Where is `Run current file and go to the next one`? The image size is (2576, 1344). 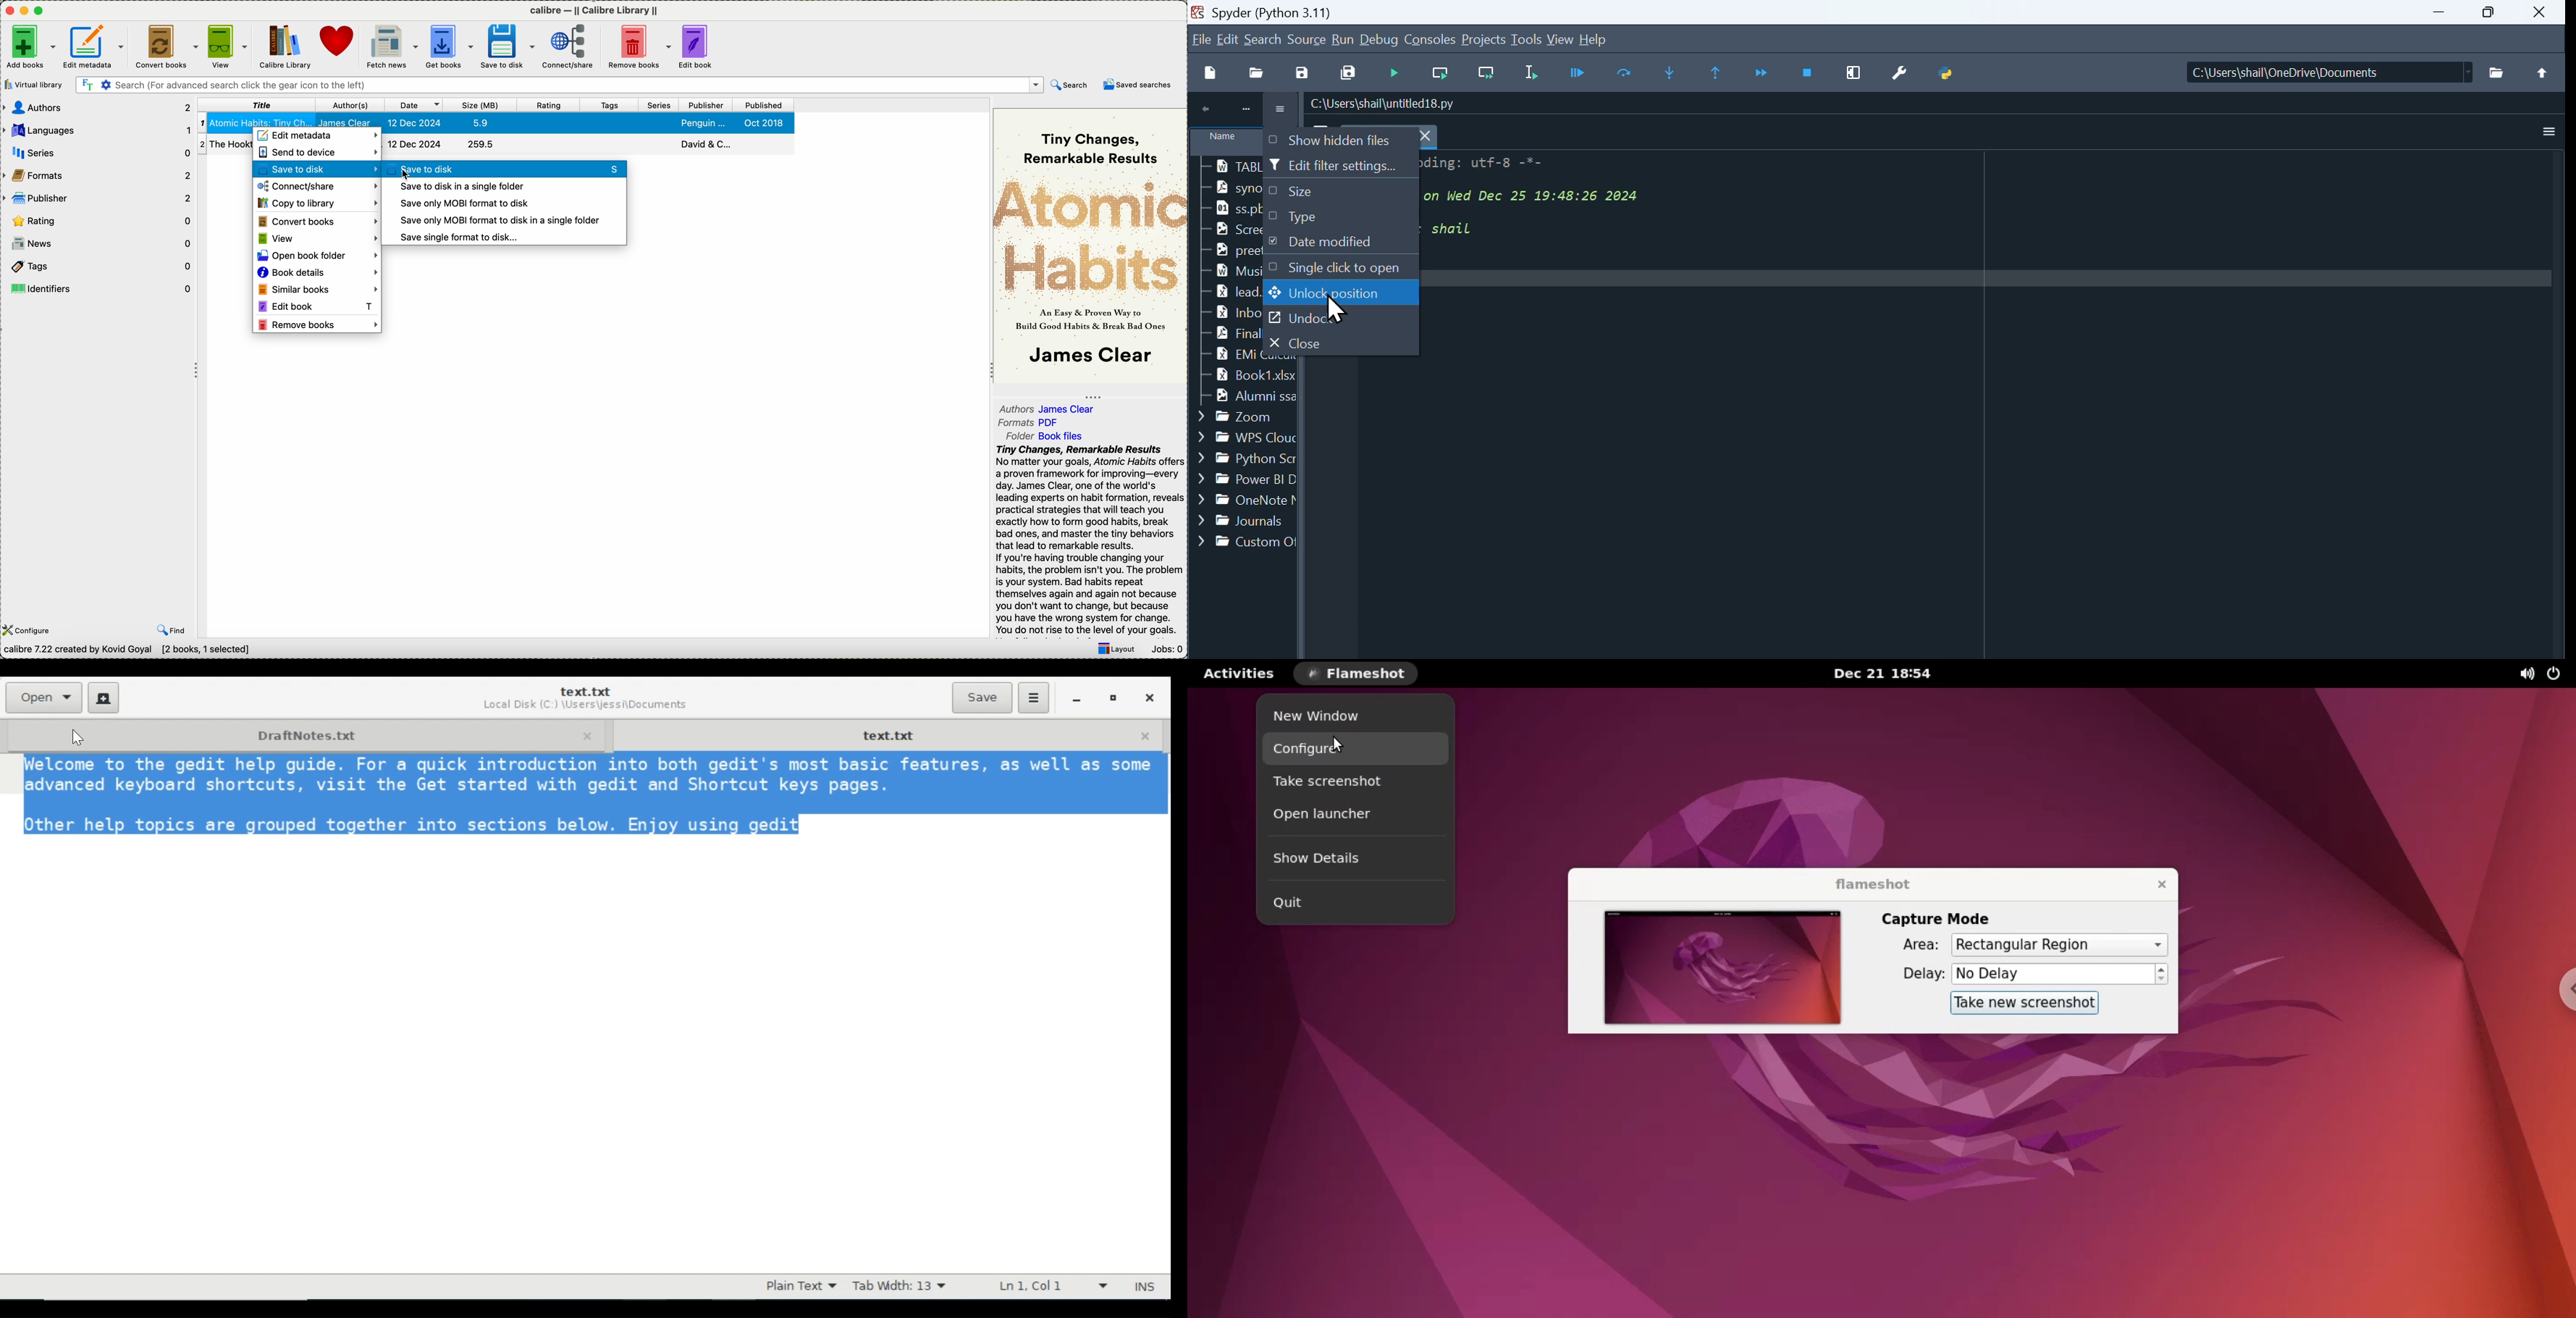
Run current file and go to the next one is located at coordinates (1485, 74).